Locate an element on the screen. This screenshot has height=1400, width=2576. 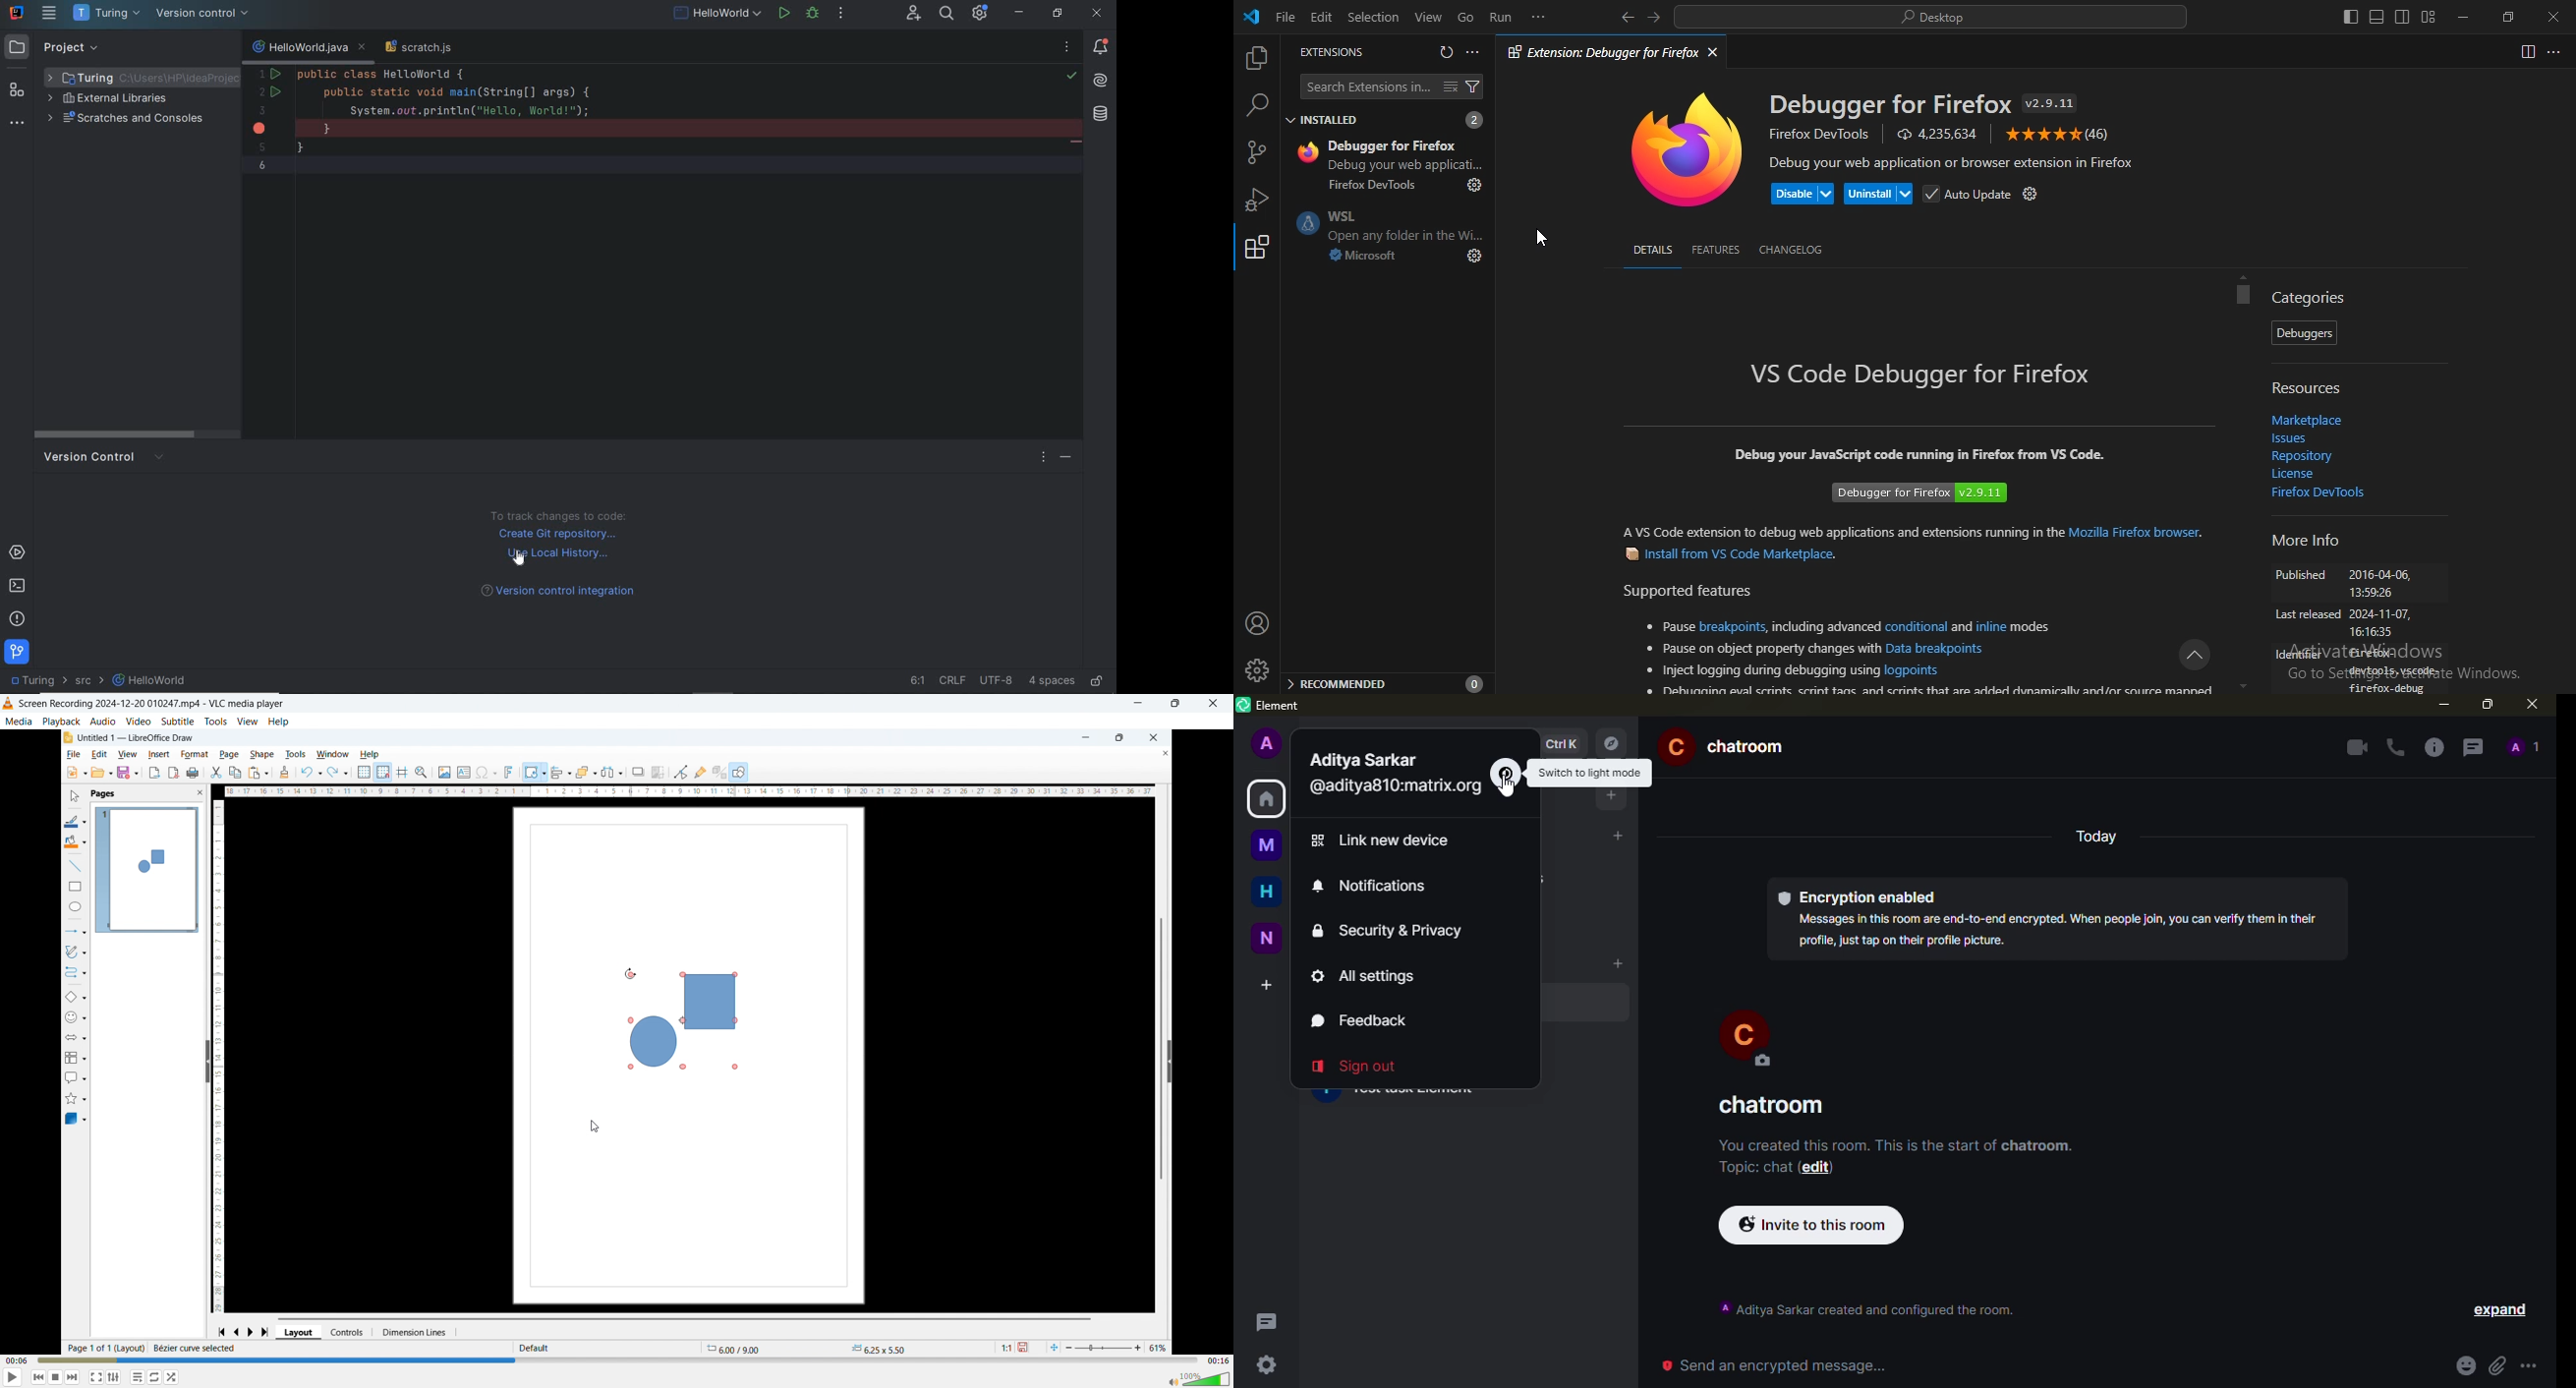
invite to this room is located at coordinates (1812, 1226).